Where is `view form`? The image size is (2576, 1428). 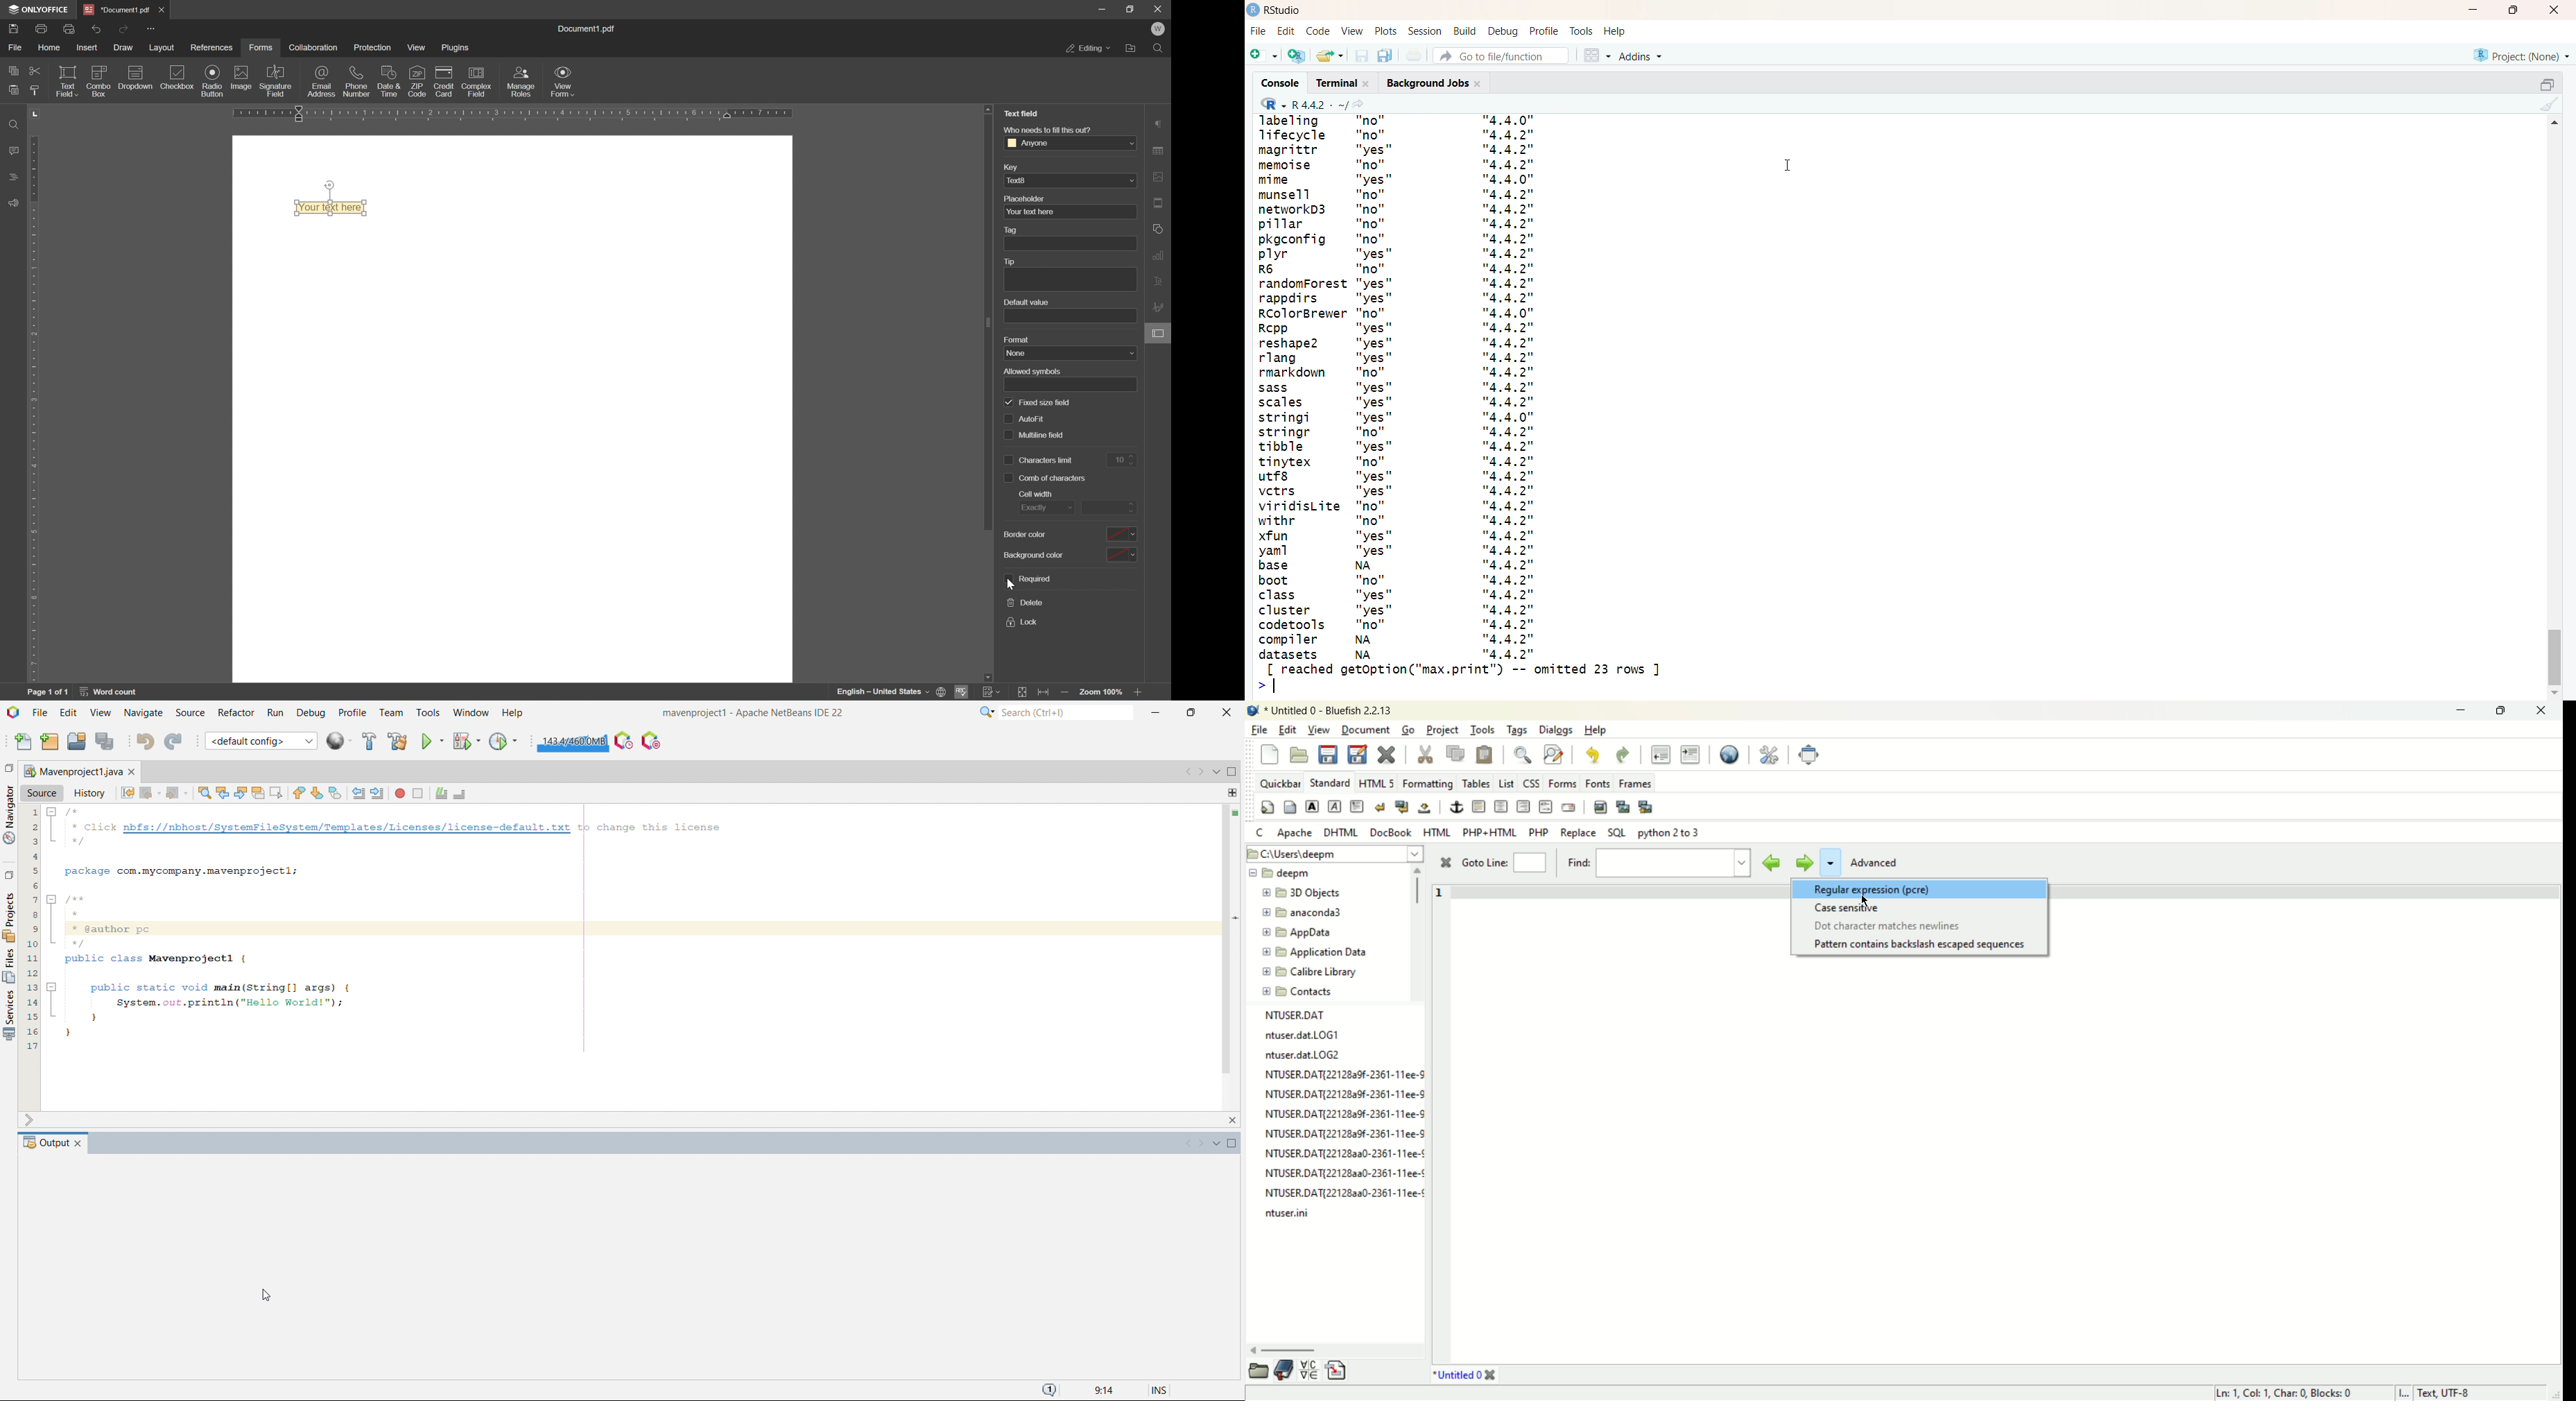
view form is located at coordinates (564, 81).